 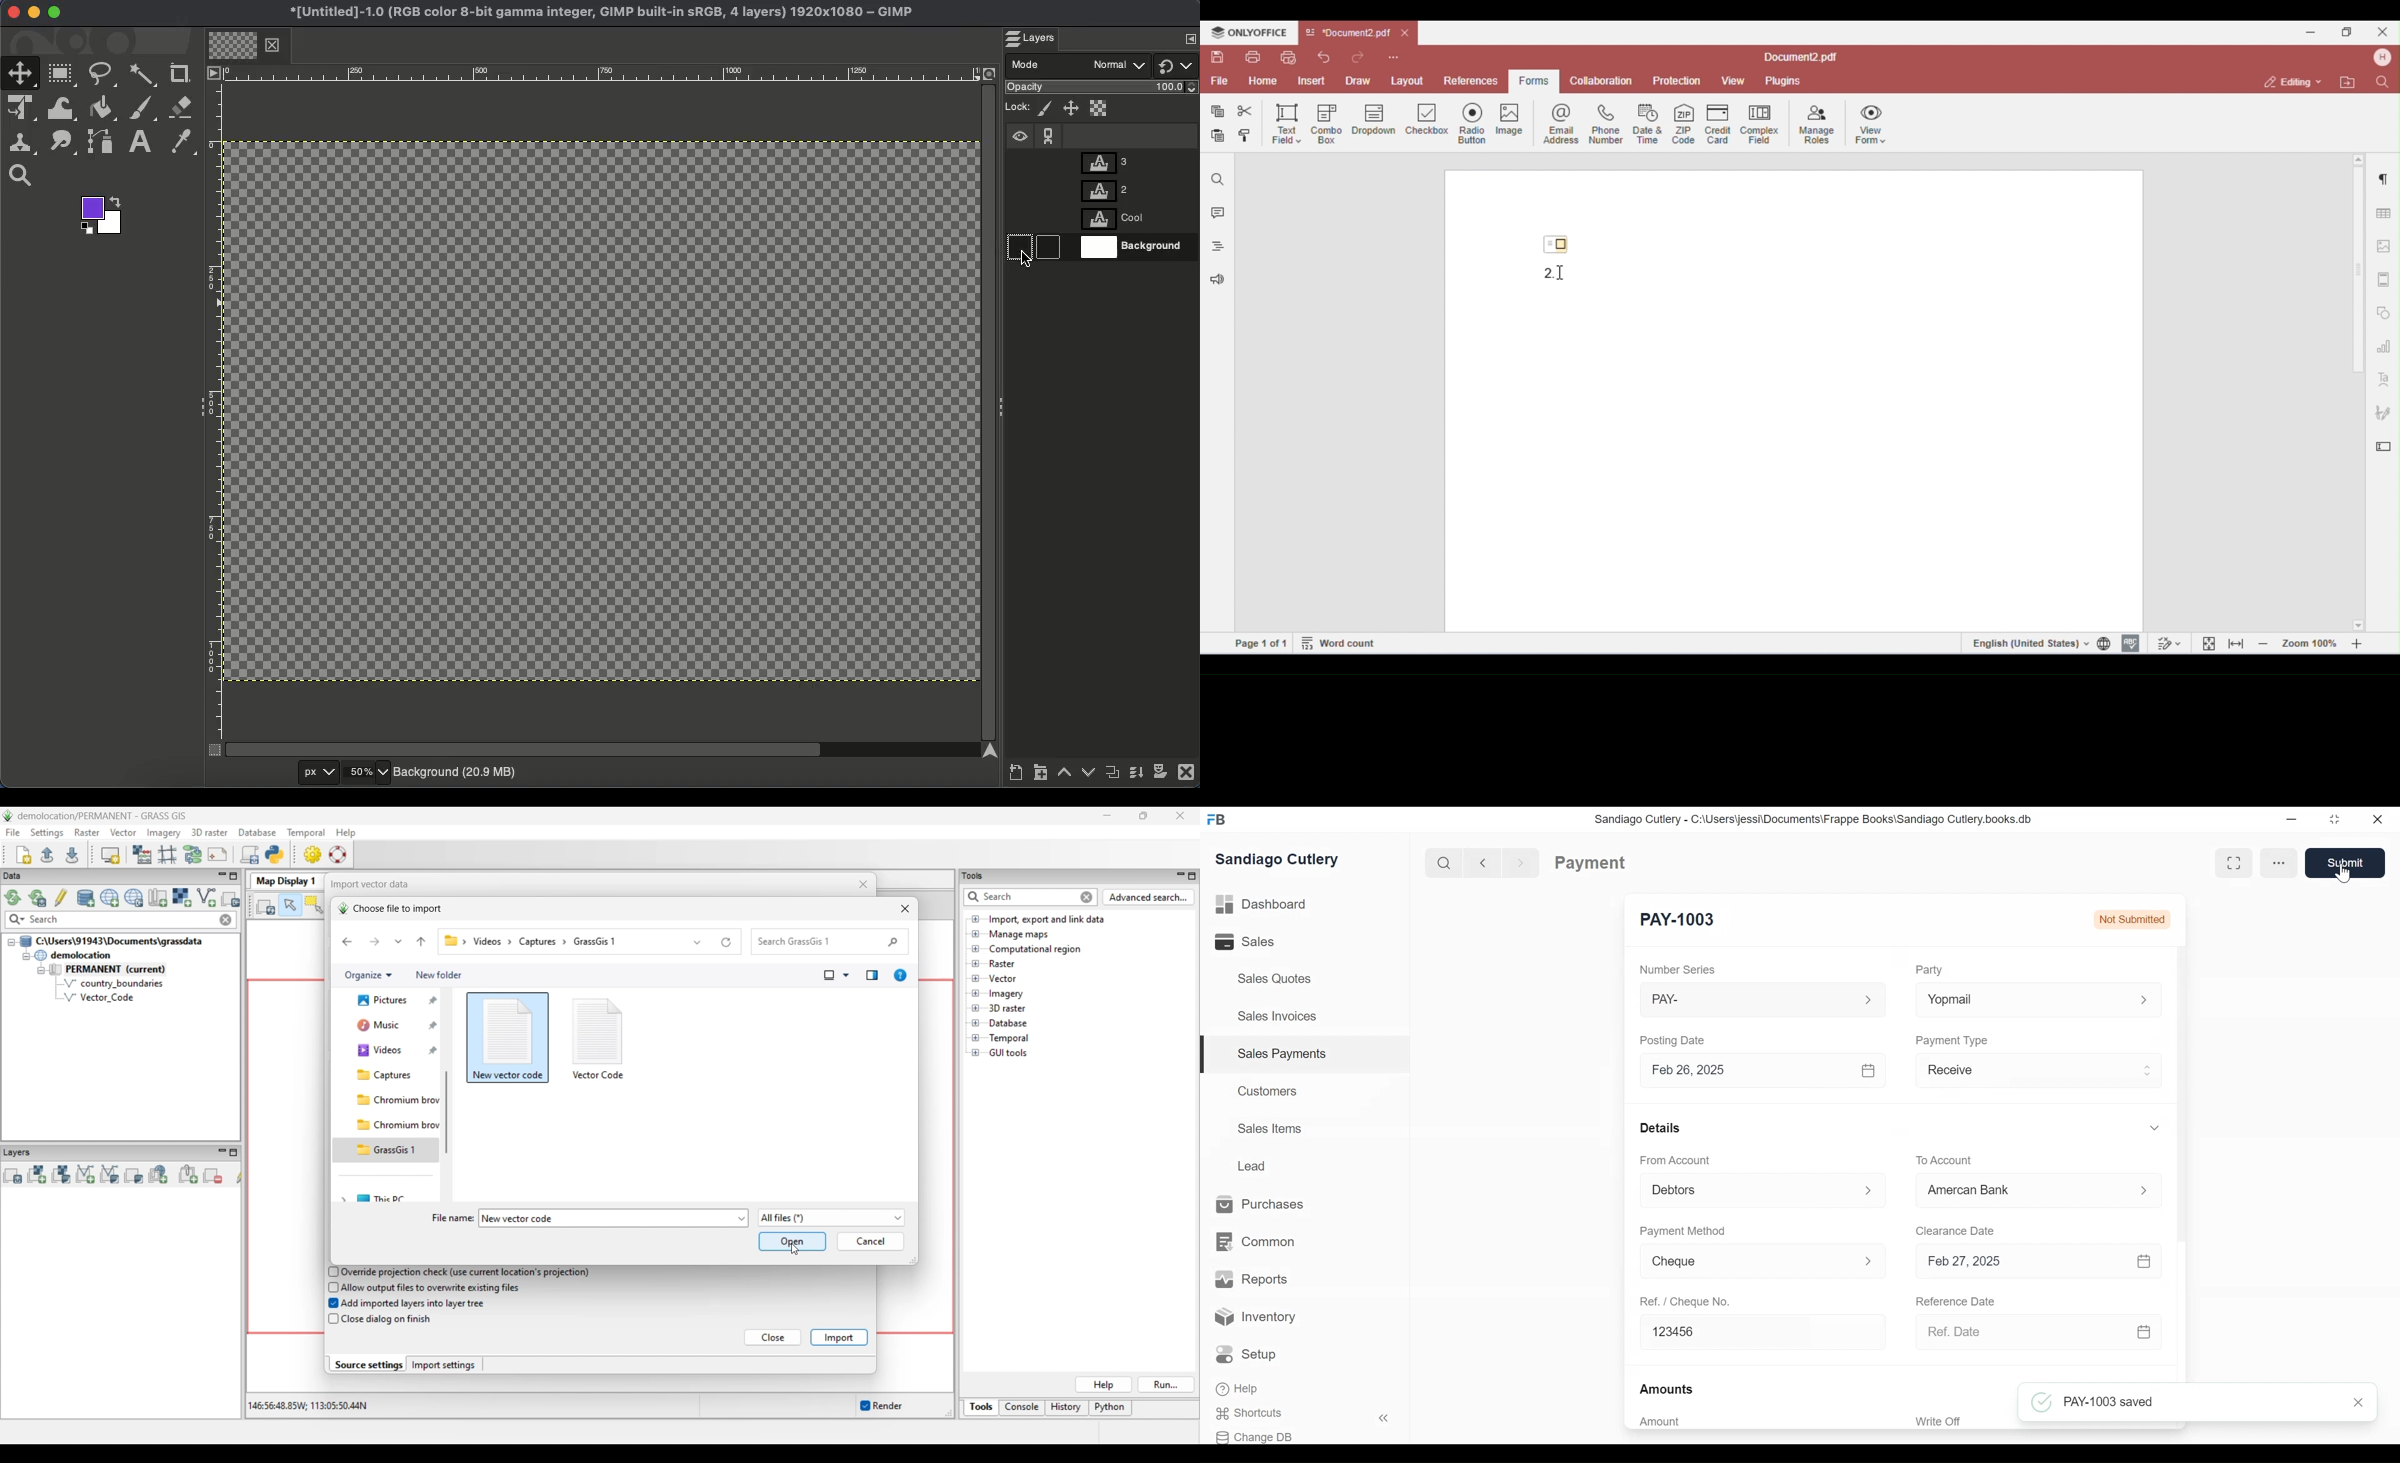 I want to click on Ref Date, so click(x=2021, y=1332).